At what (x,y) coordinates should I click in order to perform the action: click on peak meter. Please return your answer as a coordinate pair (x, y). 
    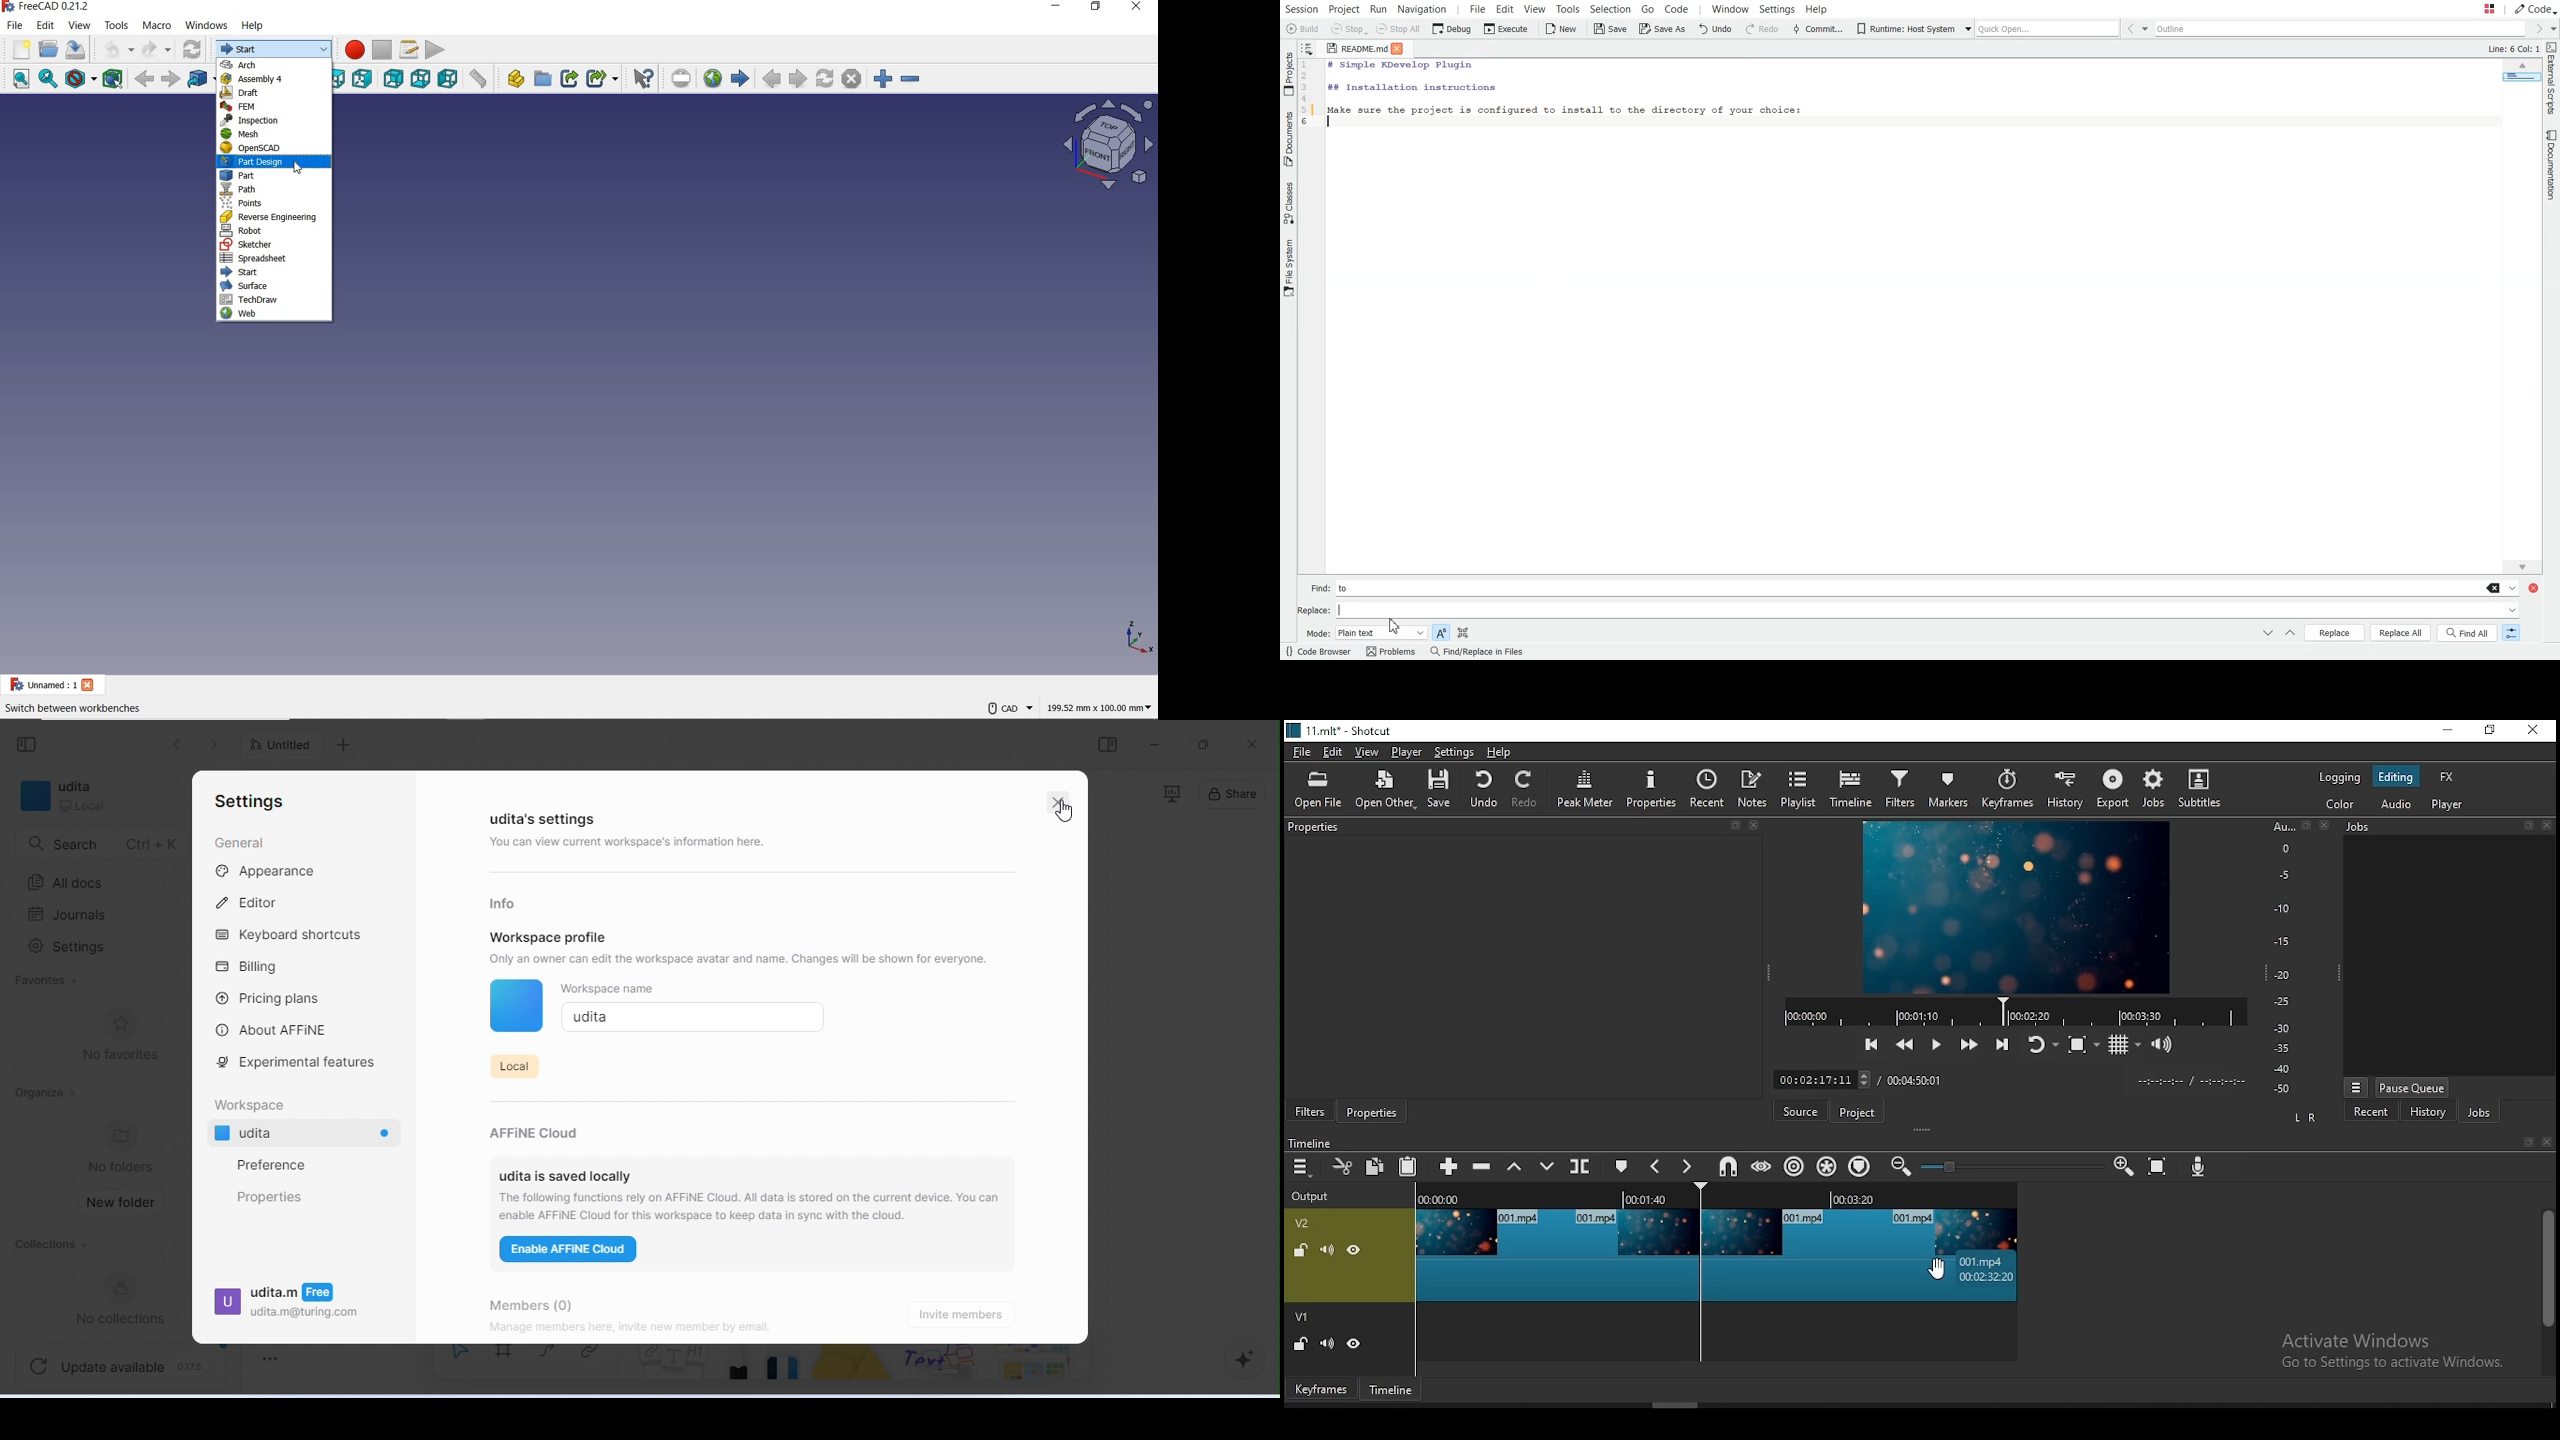
    Looking at the image, I should click on (1586, 788).